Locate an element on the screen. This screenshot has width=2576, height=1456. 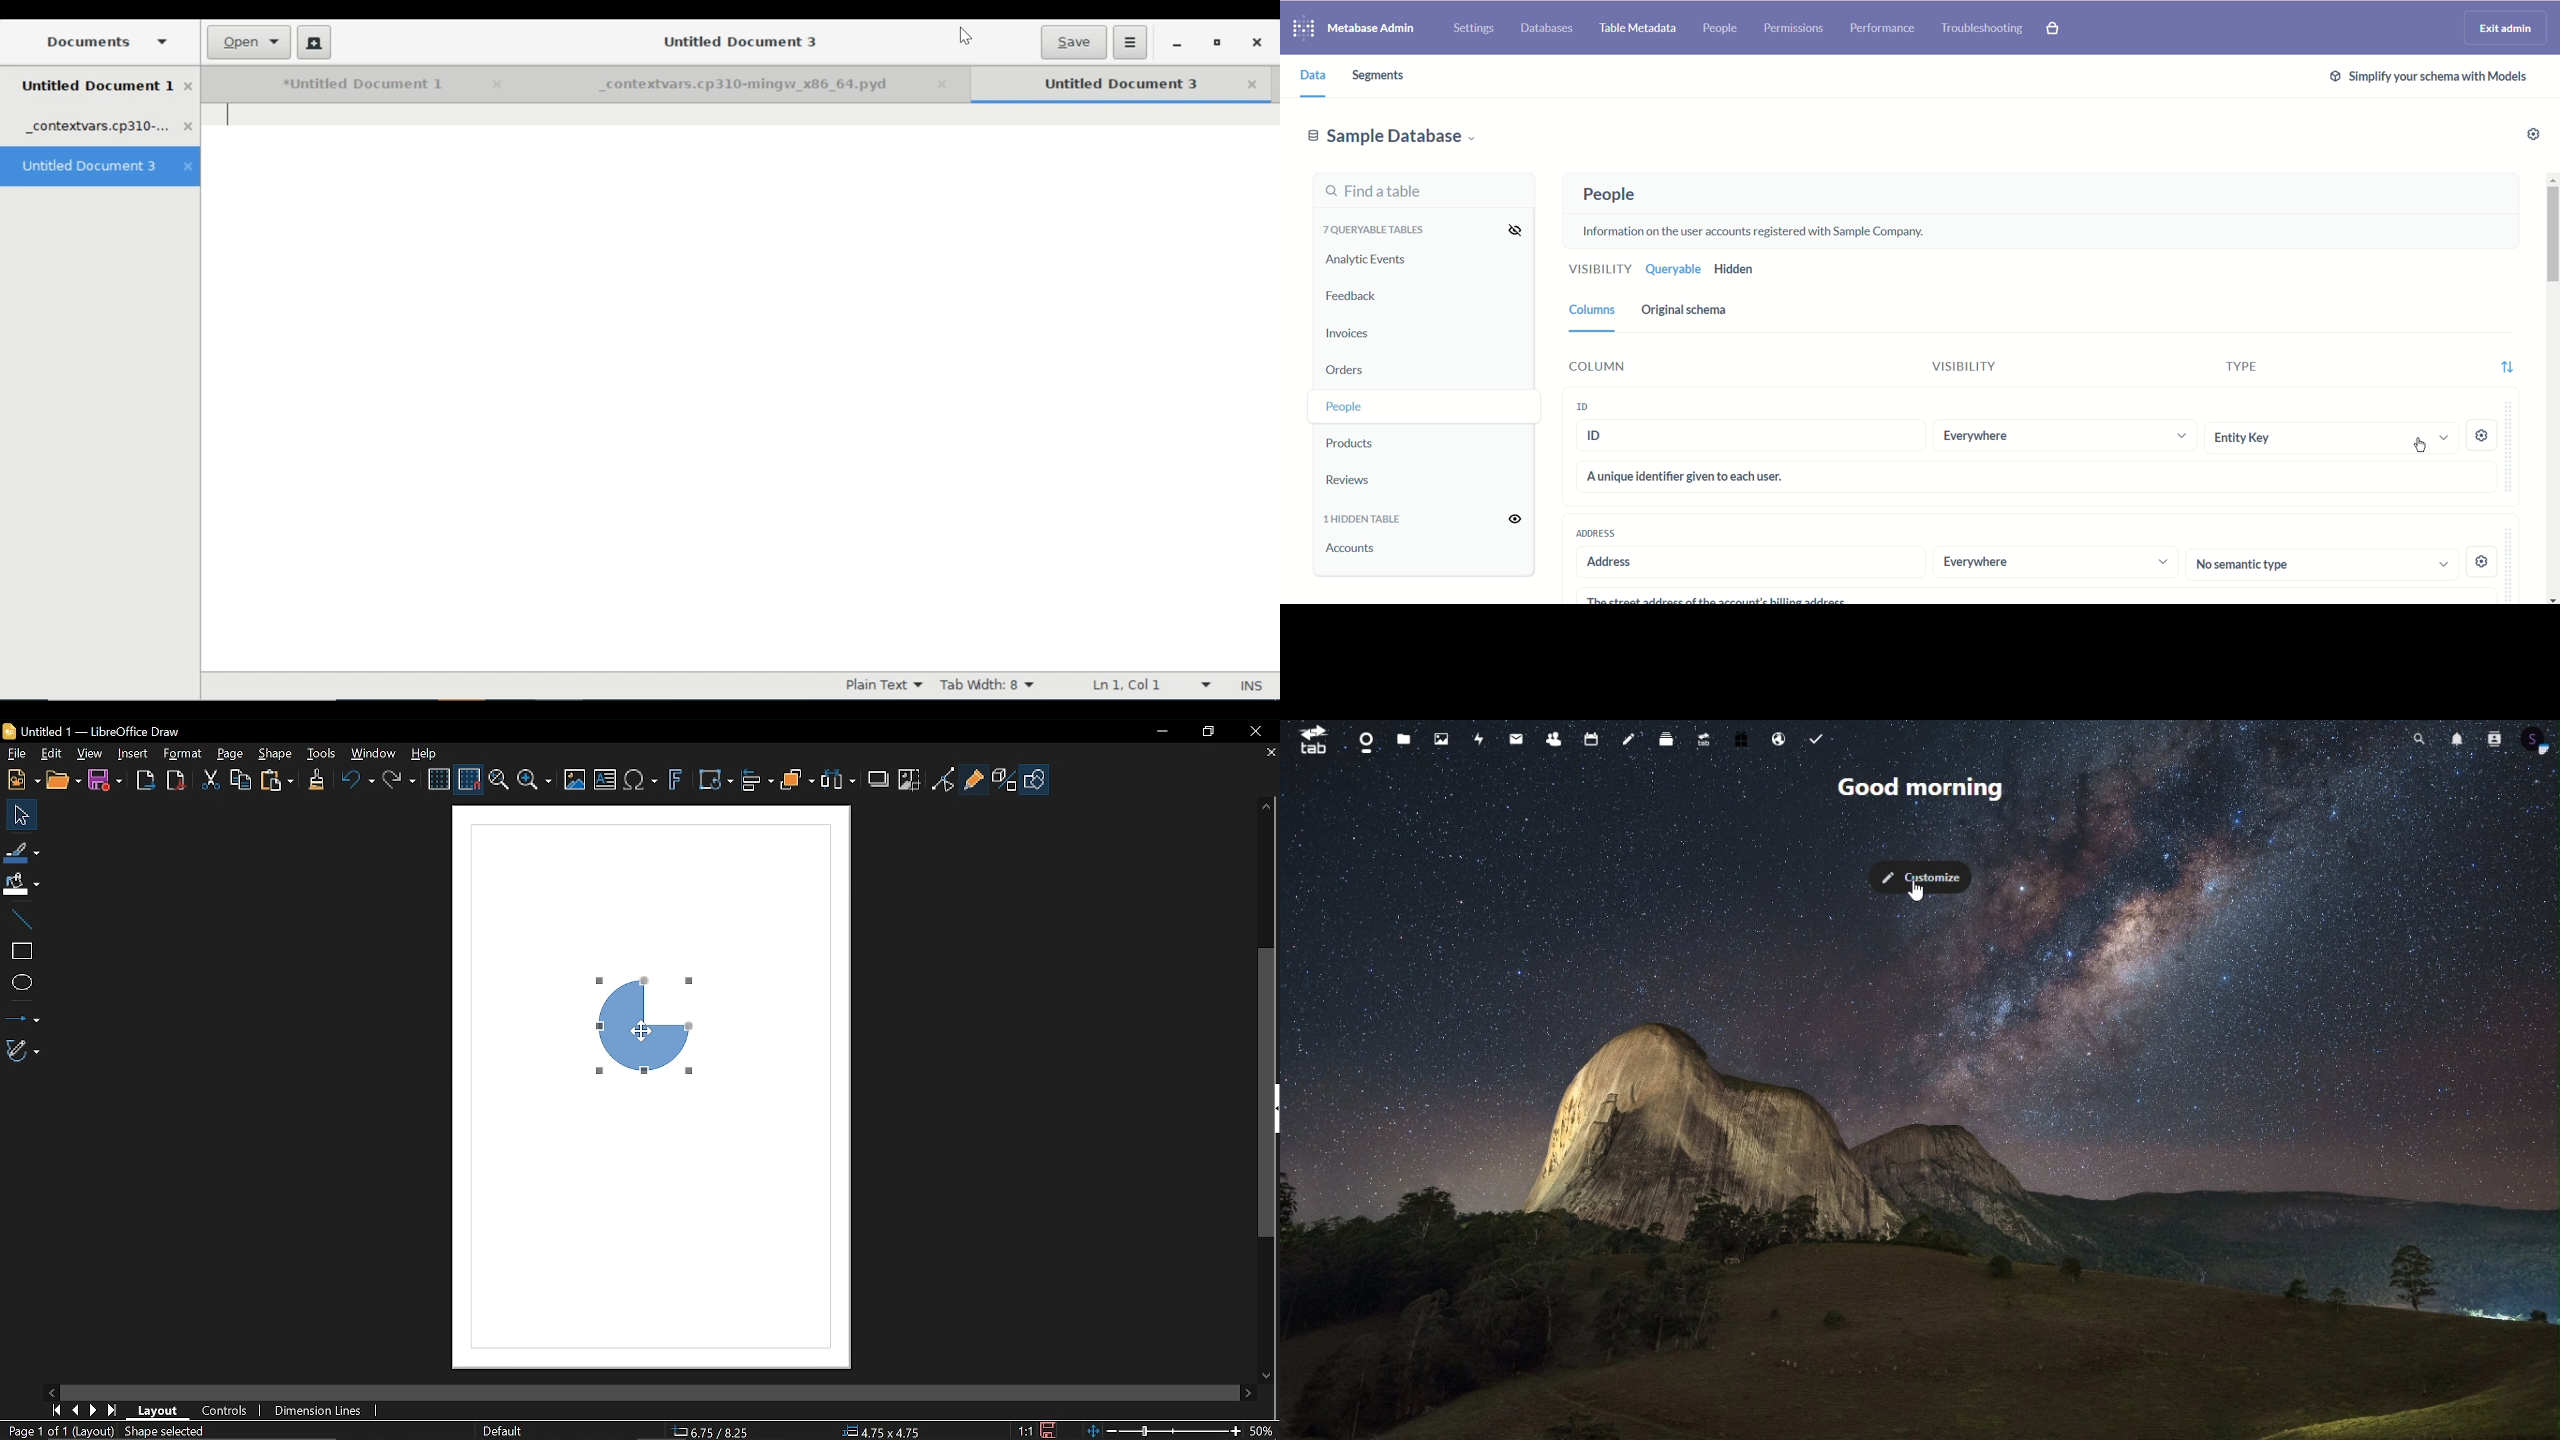
Dimension lines is located at coordinates (320, 1408).